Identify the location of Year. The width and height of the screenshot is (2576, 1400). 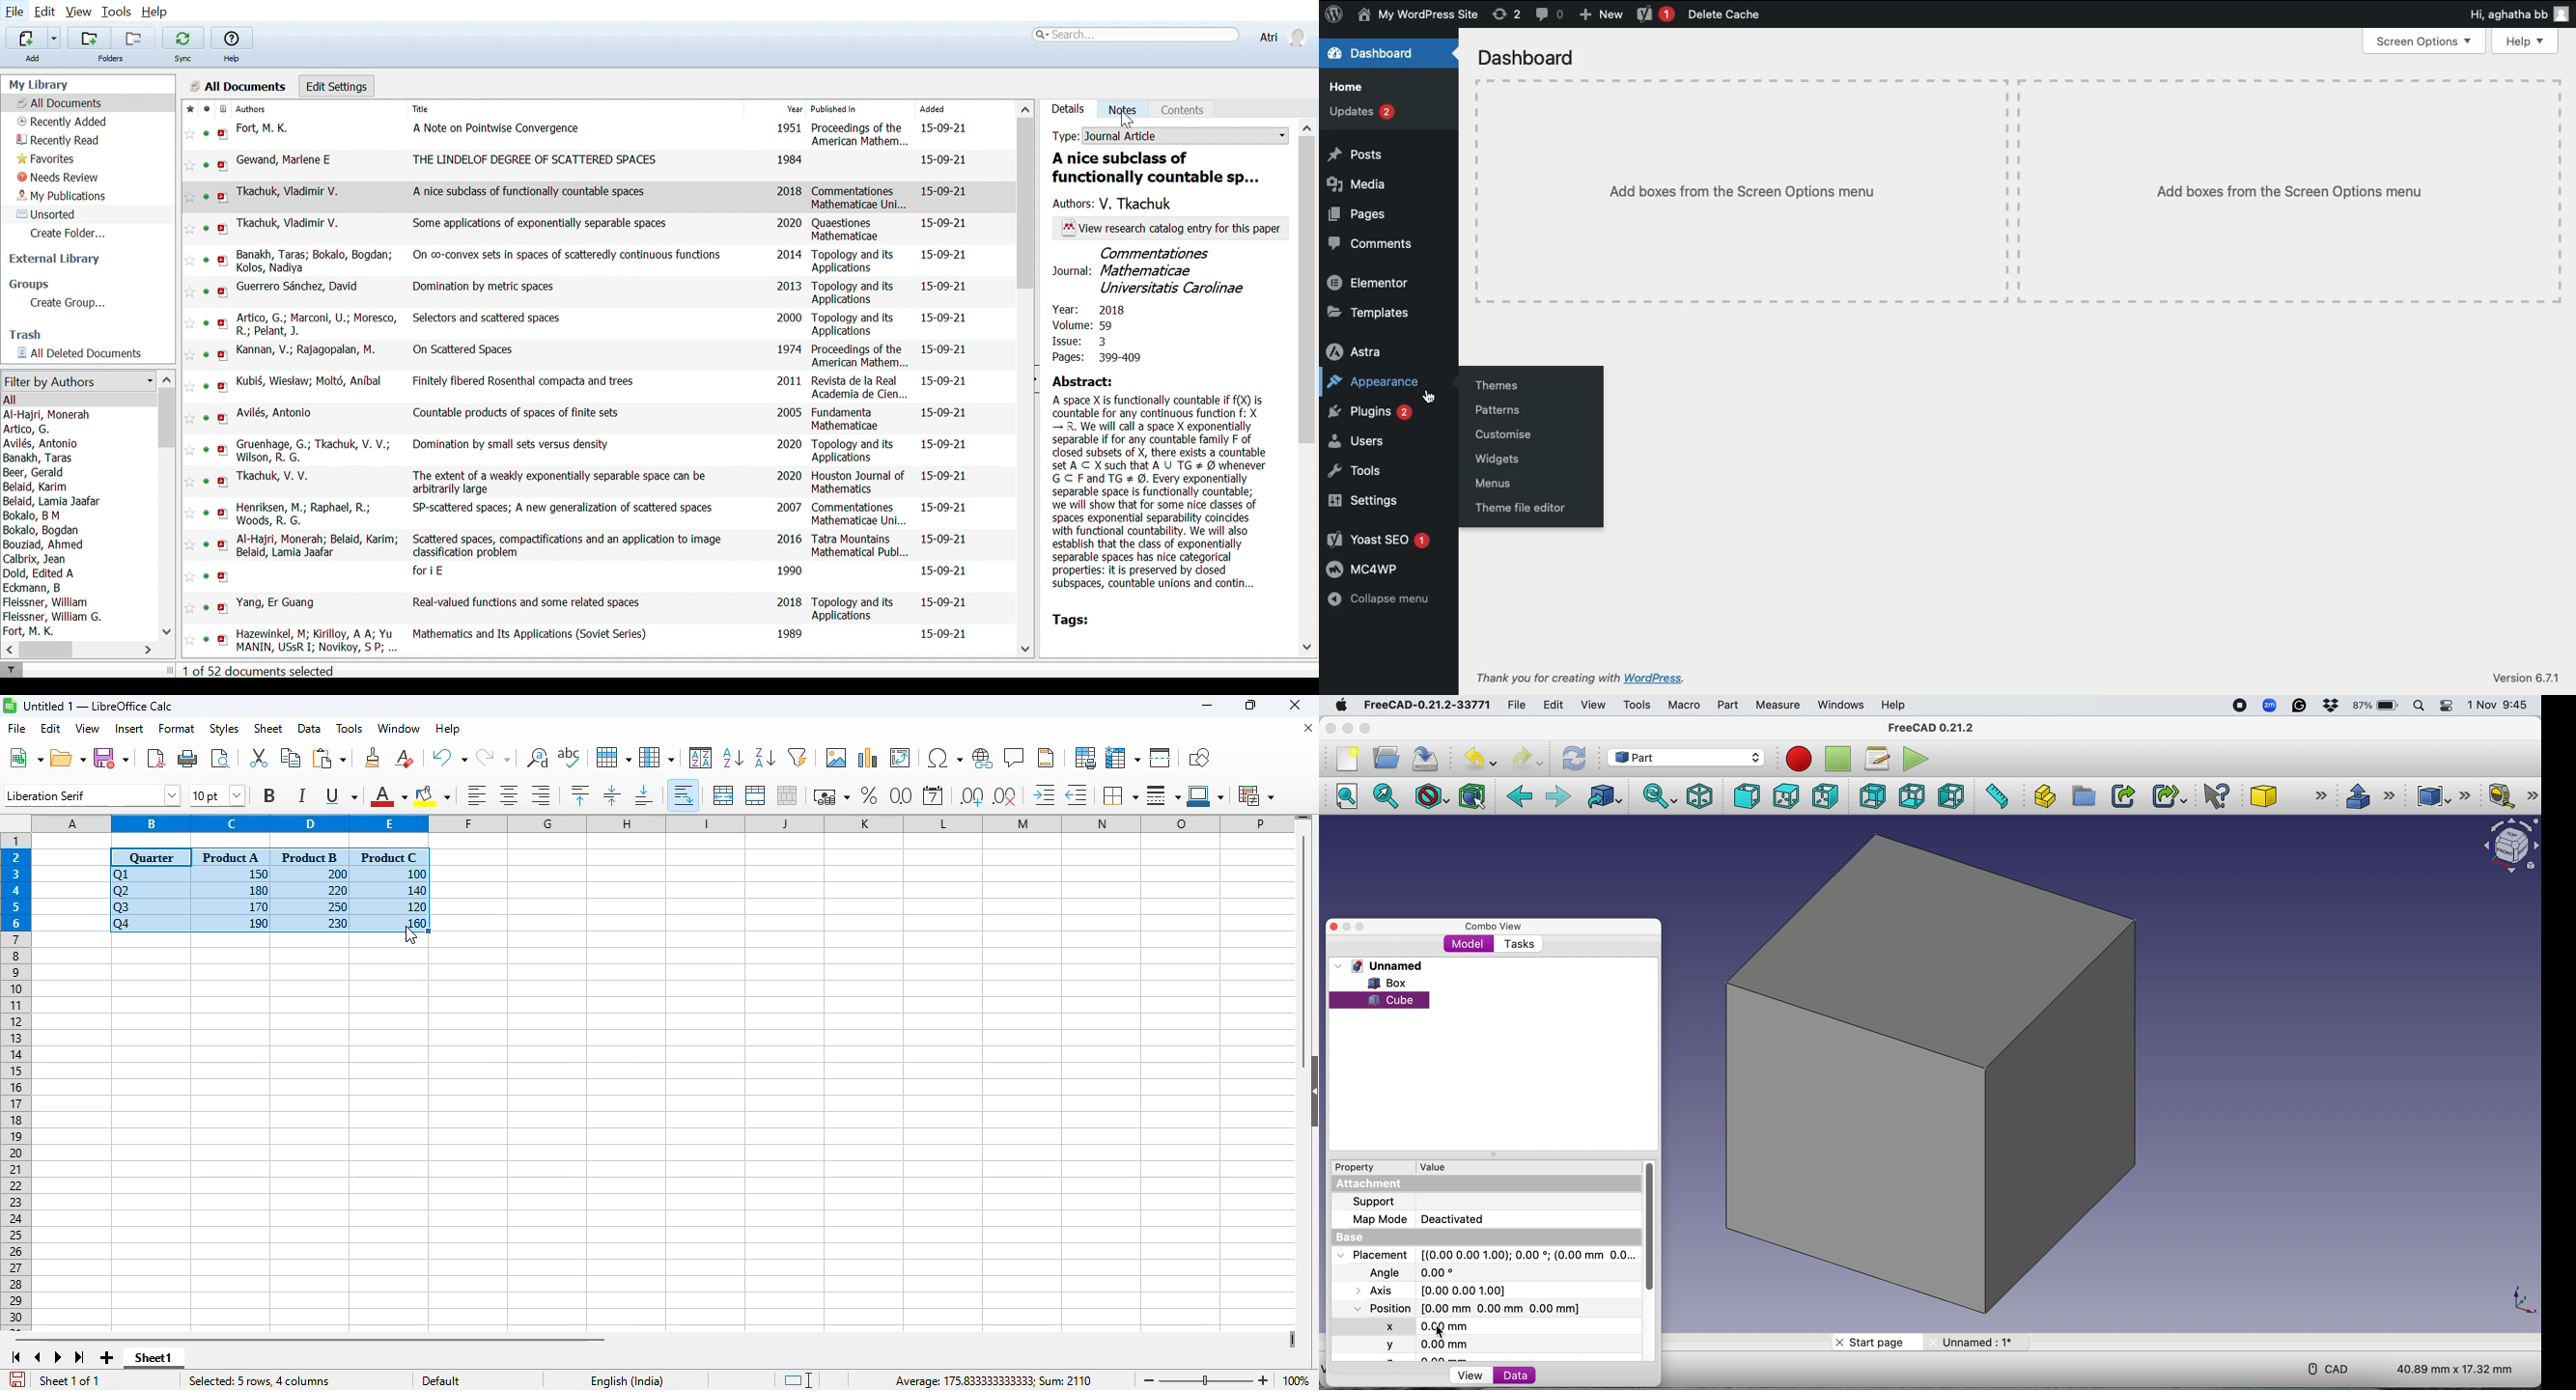
(795, 109).